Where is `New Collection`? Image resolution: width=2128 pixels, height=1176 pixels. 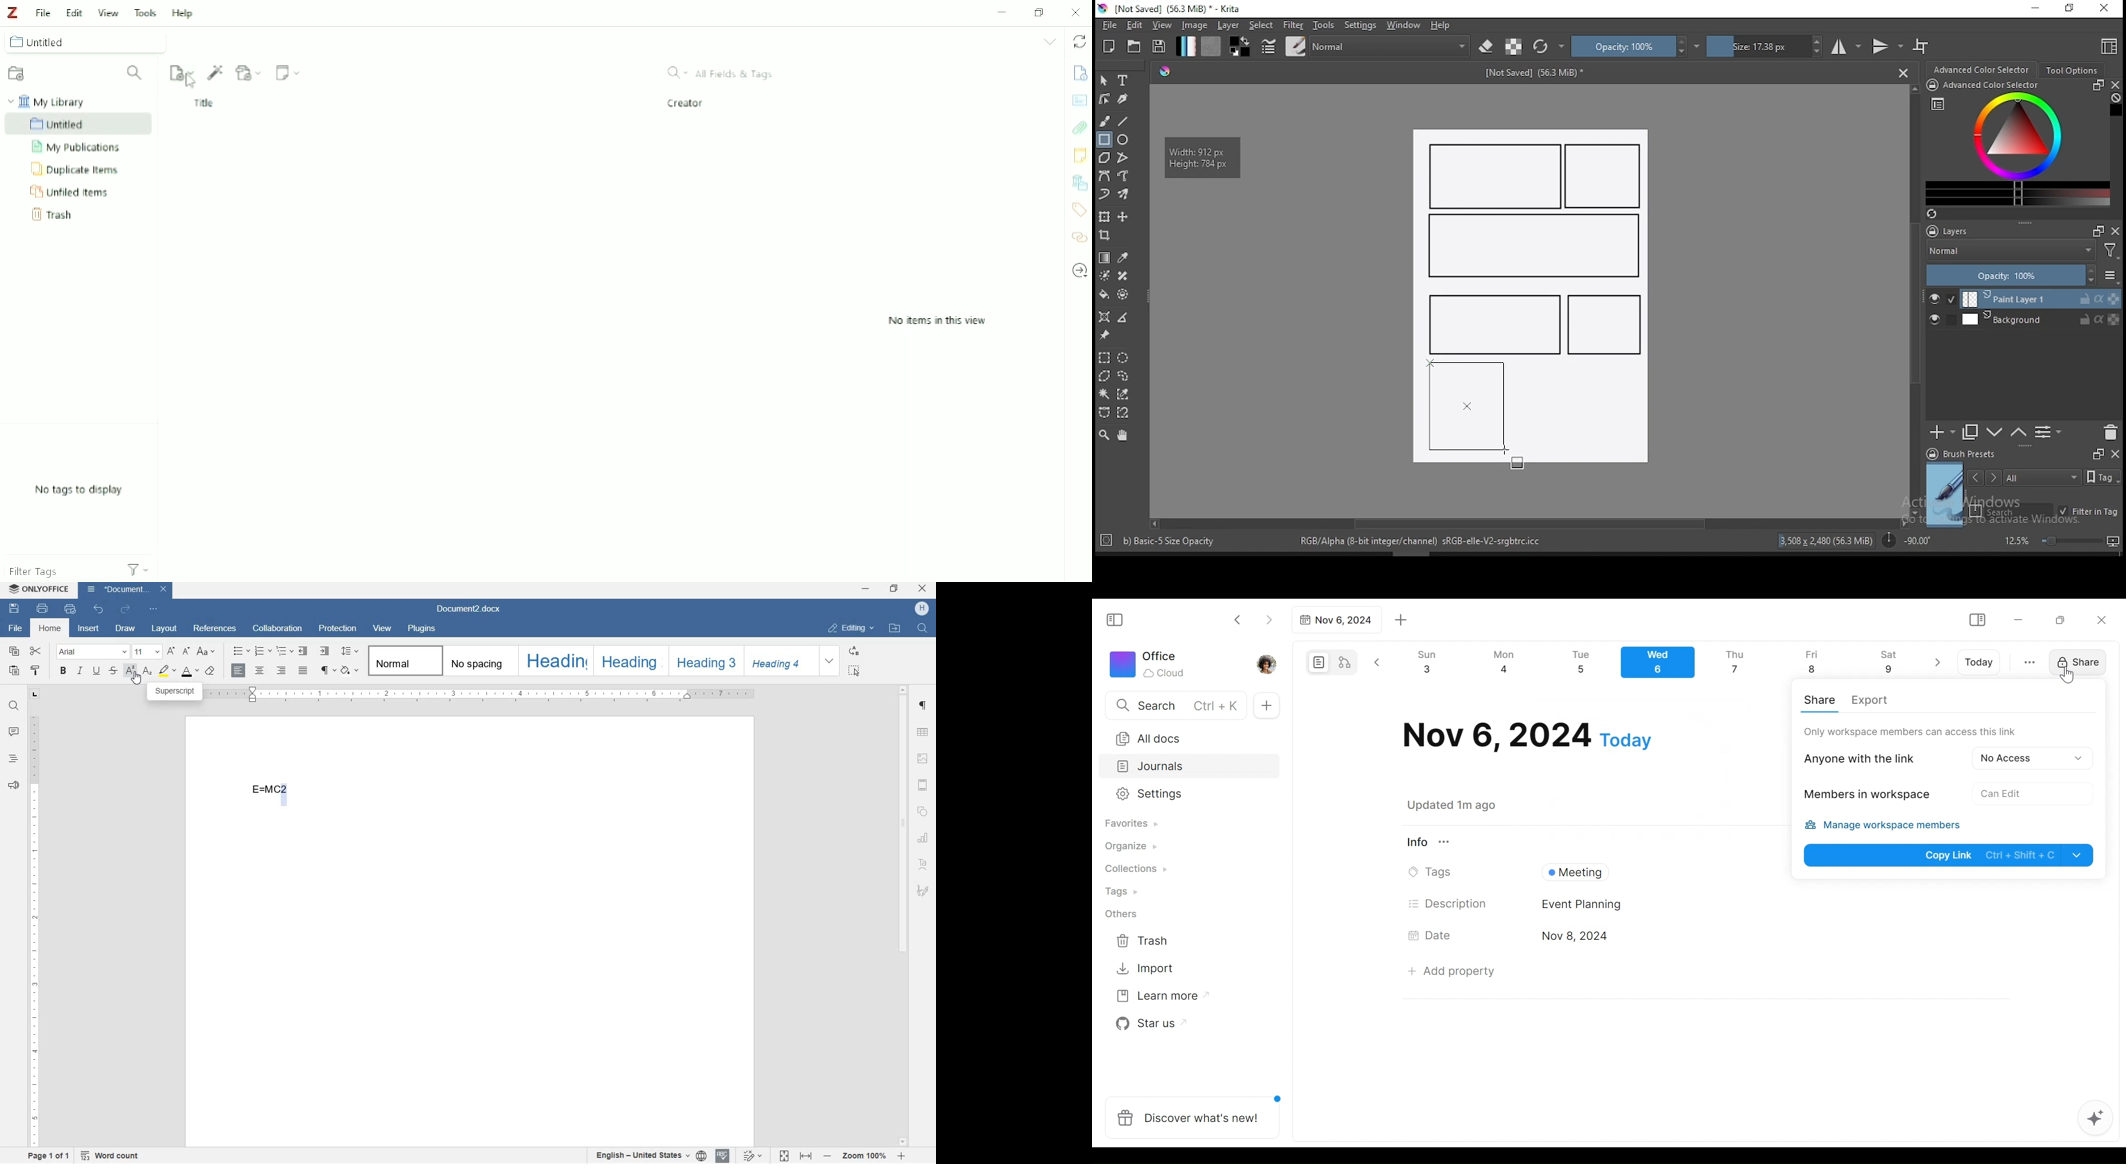
New Collection is located at coordinates (18, 74).